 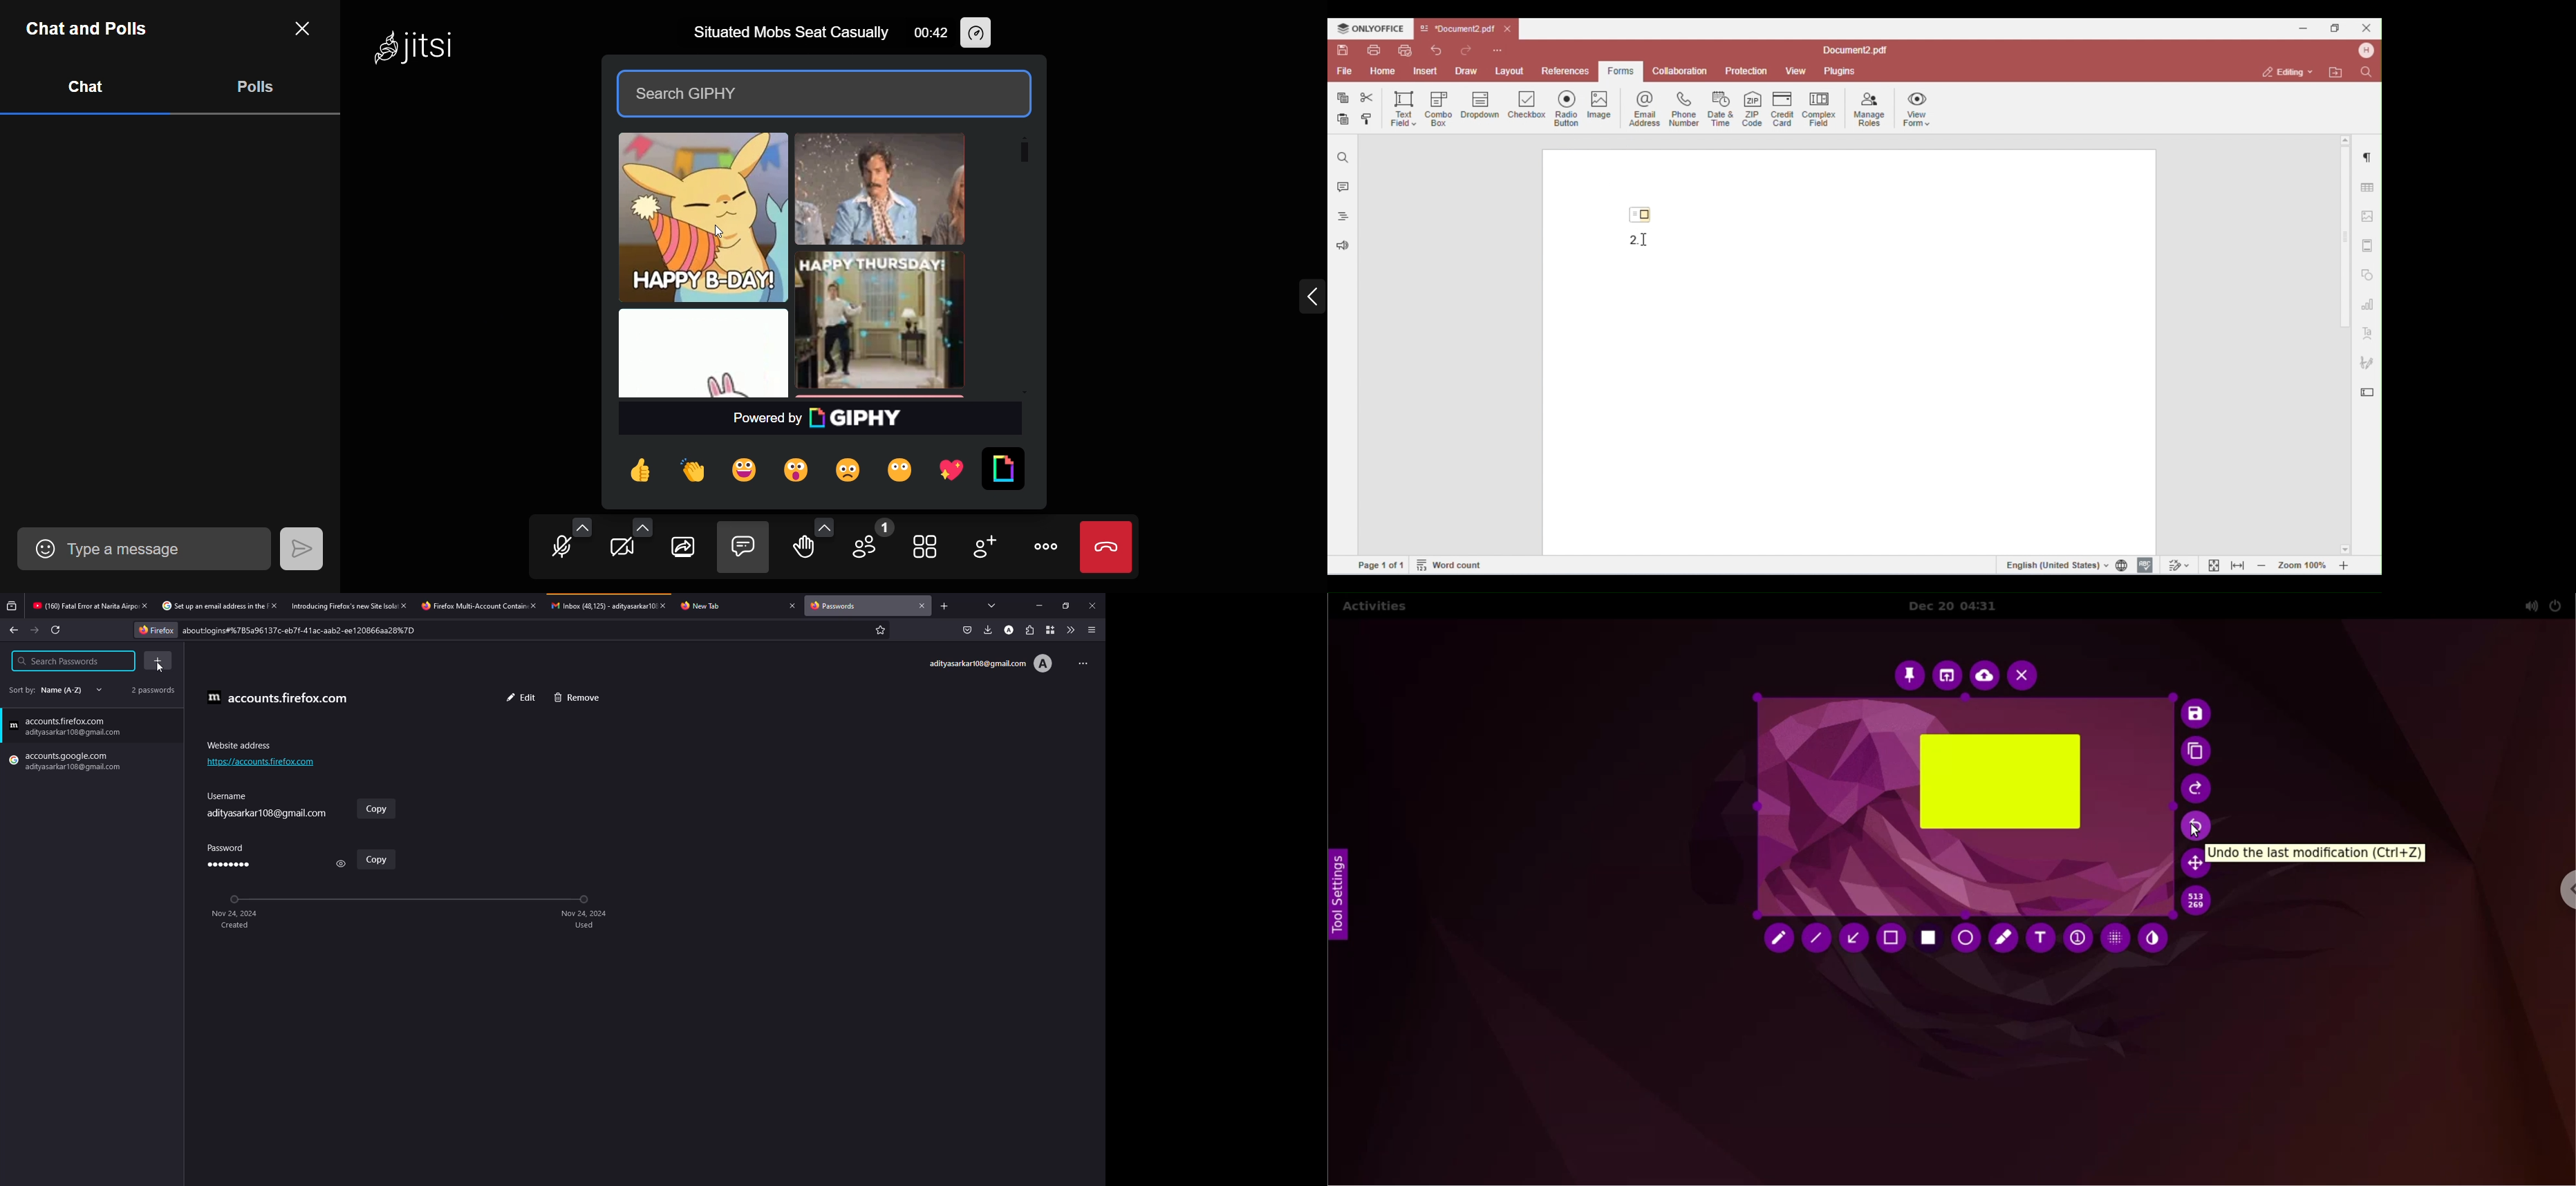 What do you see at coordinates (58, 661) in the screenshot?
I see `search` at bounding box center [58, 661].